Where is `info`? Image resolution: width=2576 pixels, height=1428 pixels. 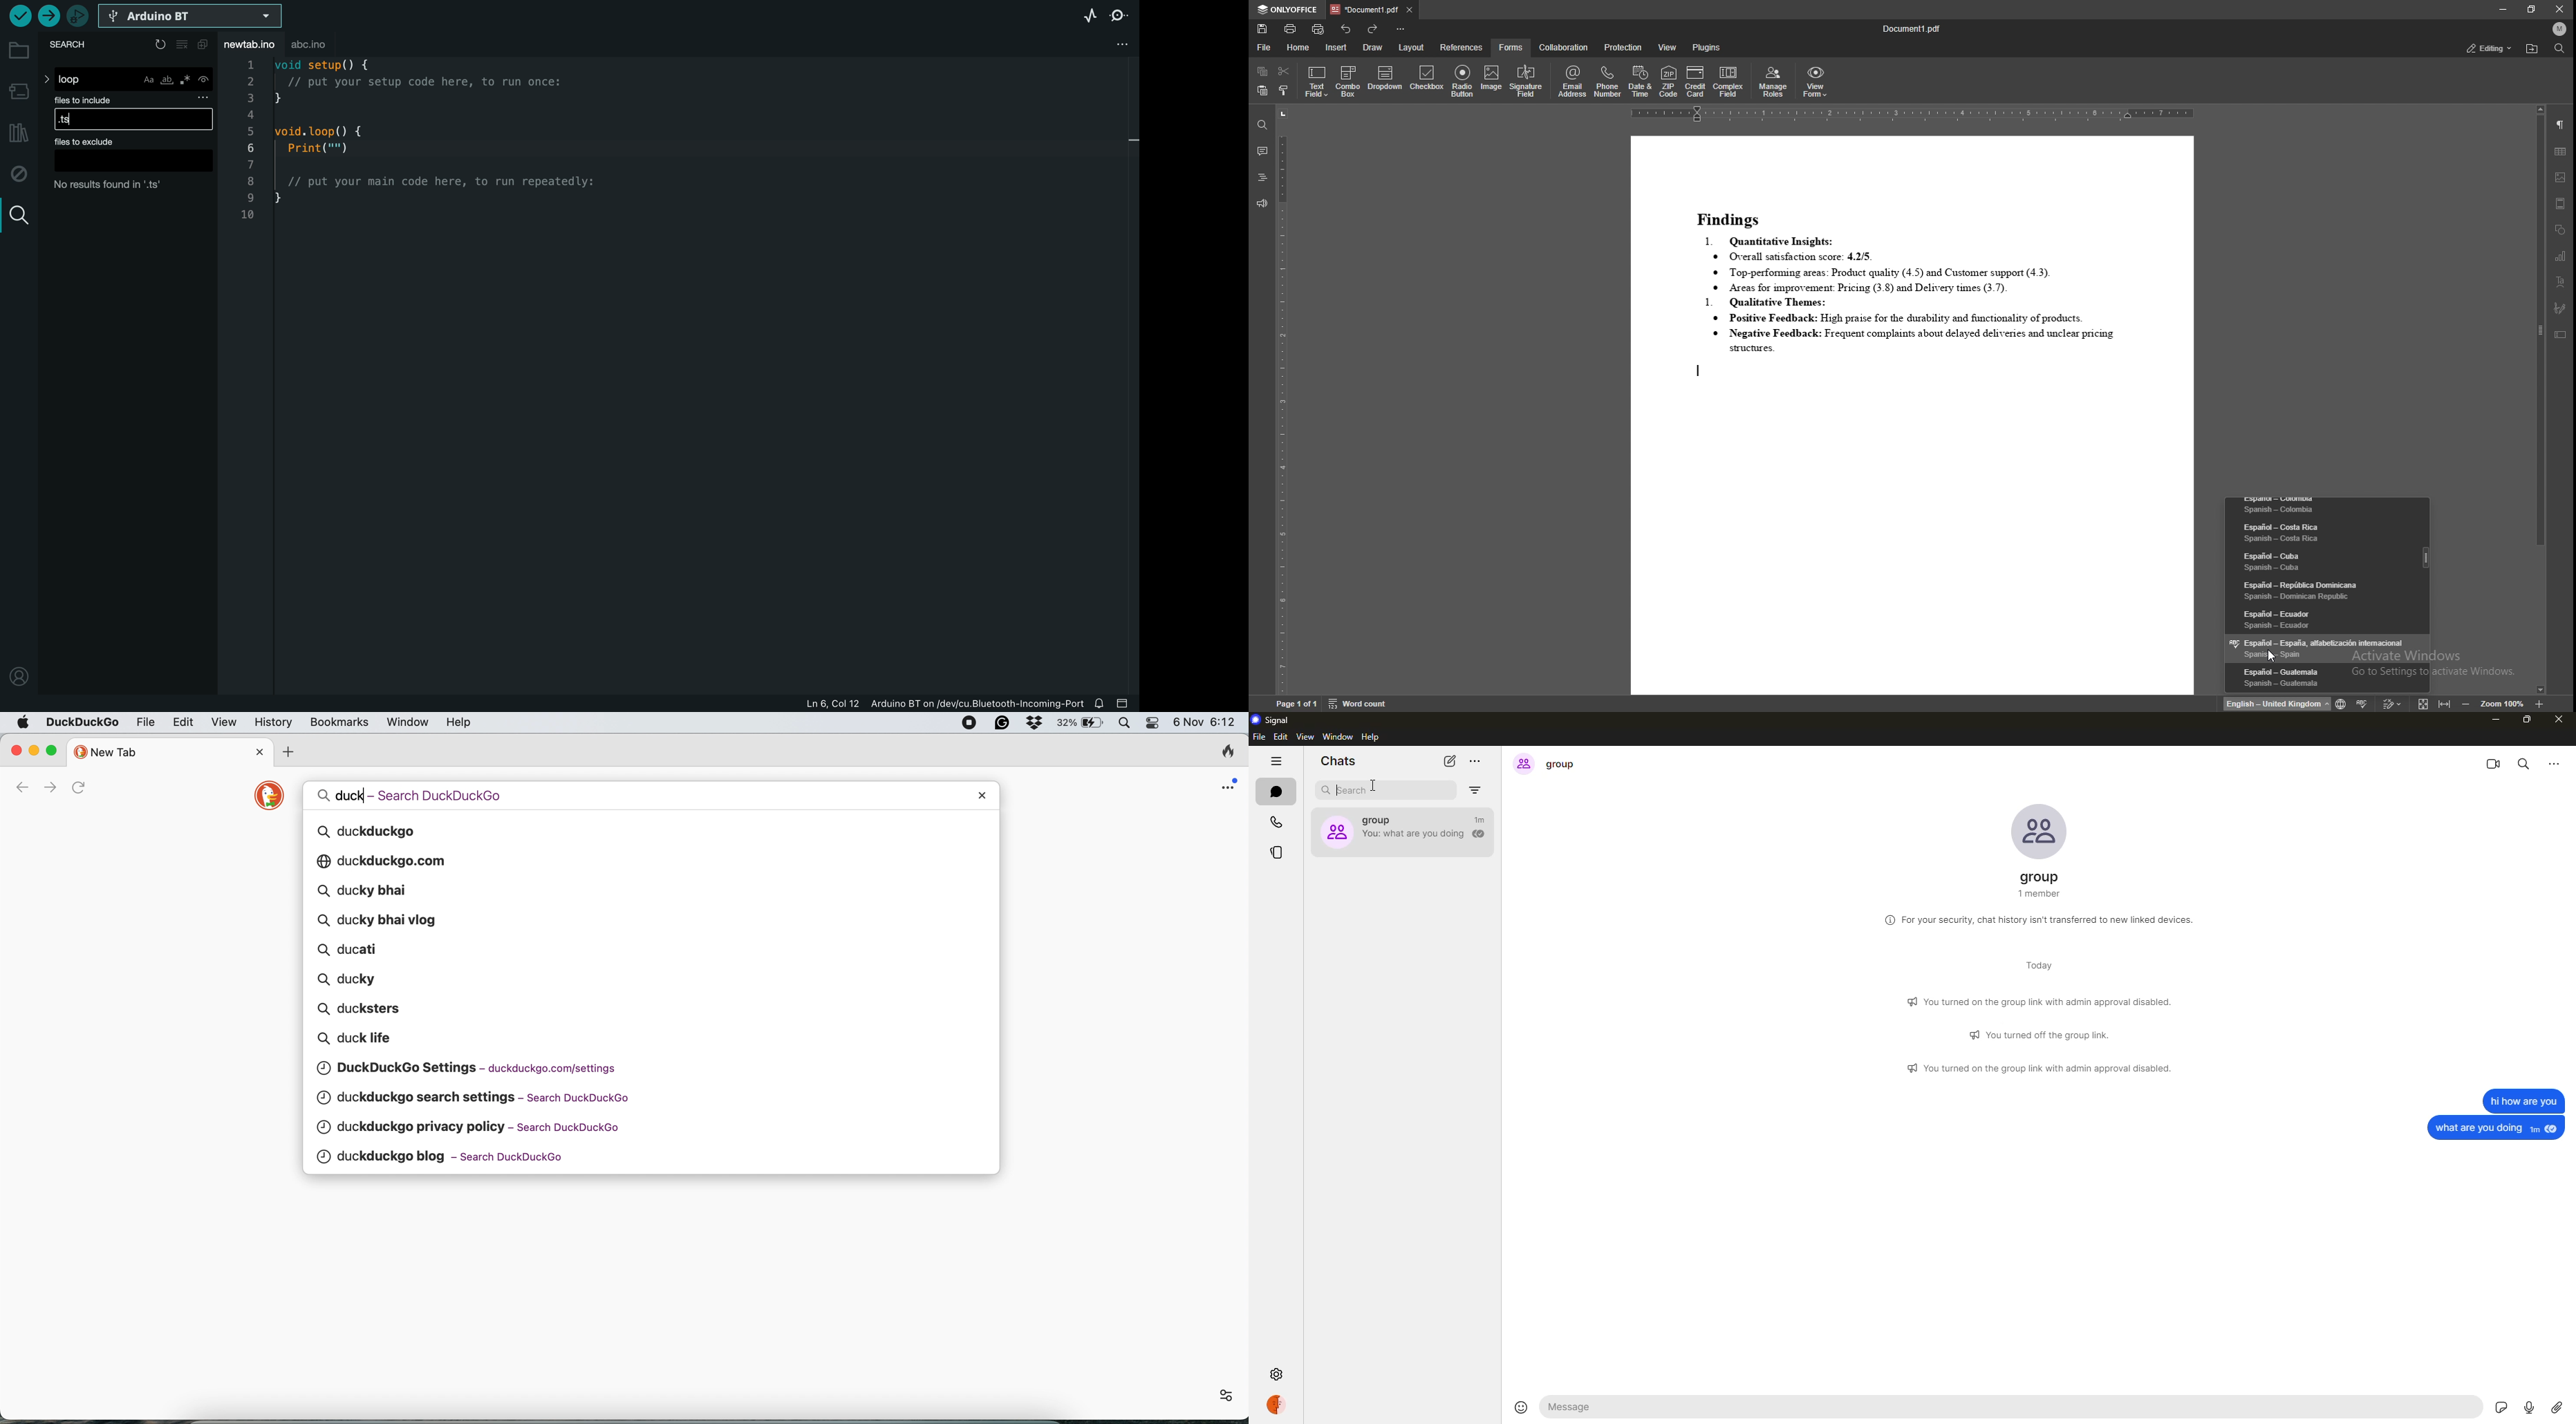 info is located at coordinates (2043, 1034).